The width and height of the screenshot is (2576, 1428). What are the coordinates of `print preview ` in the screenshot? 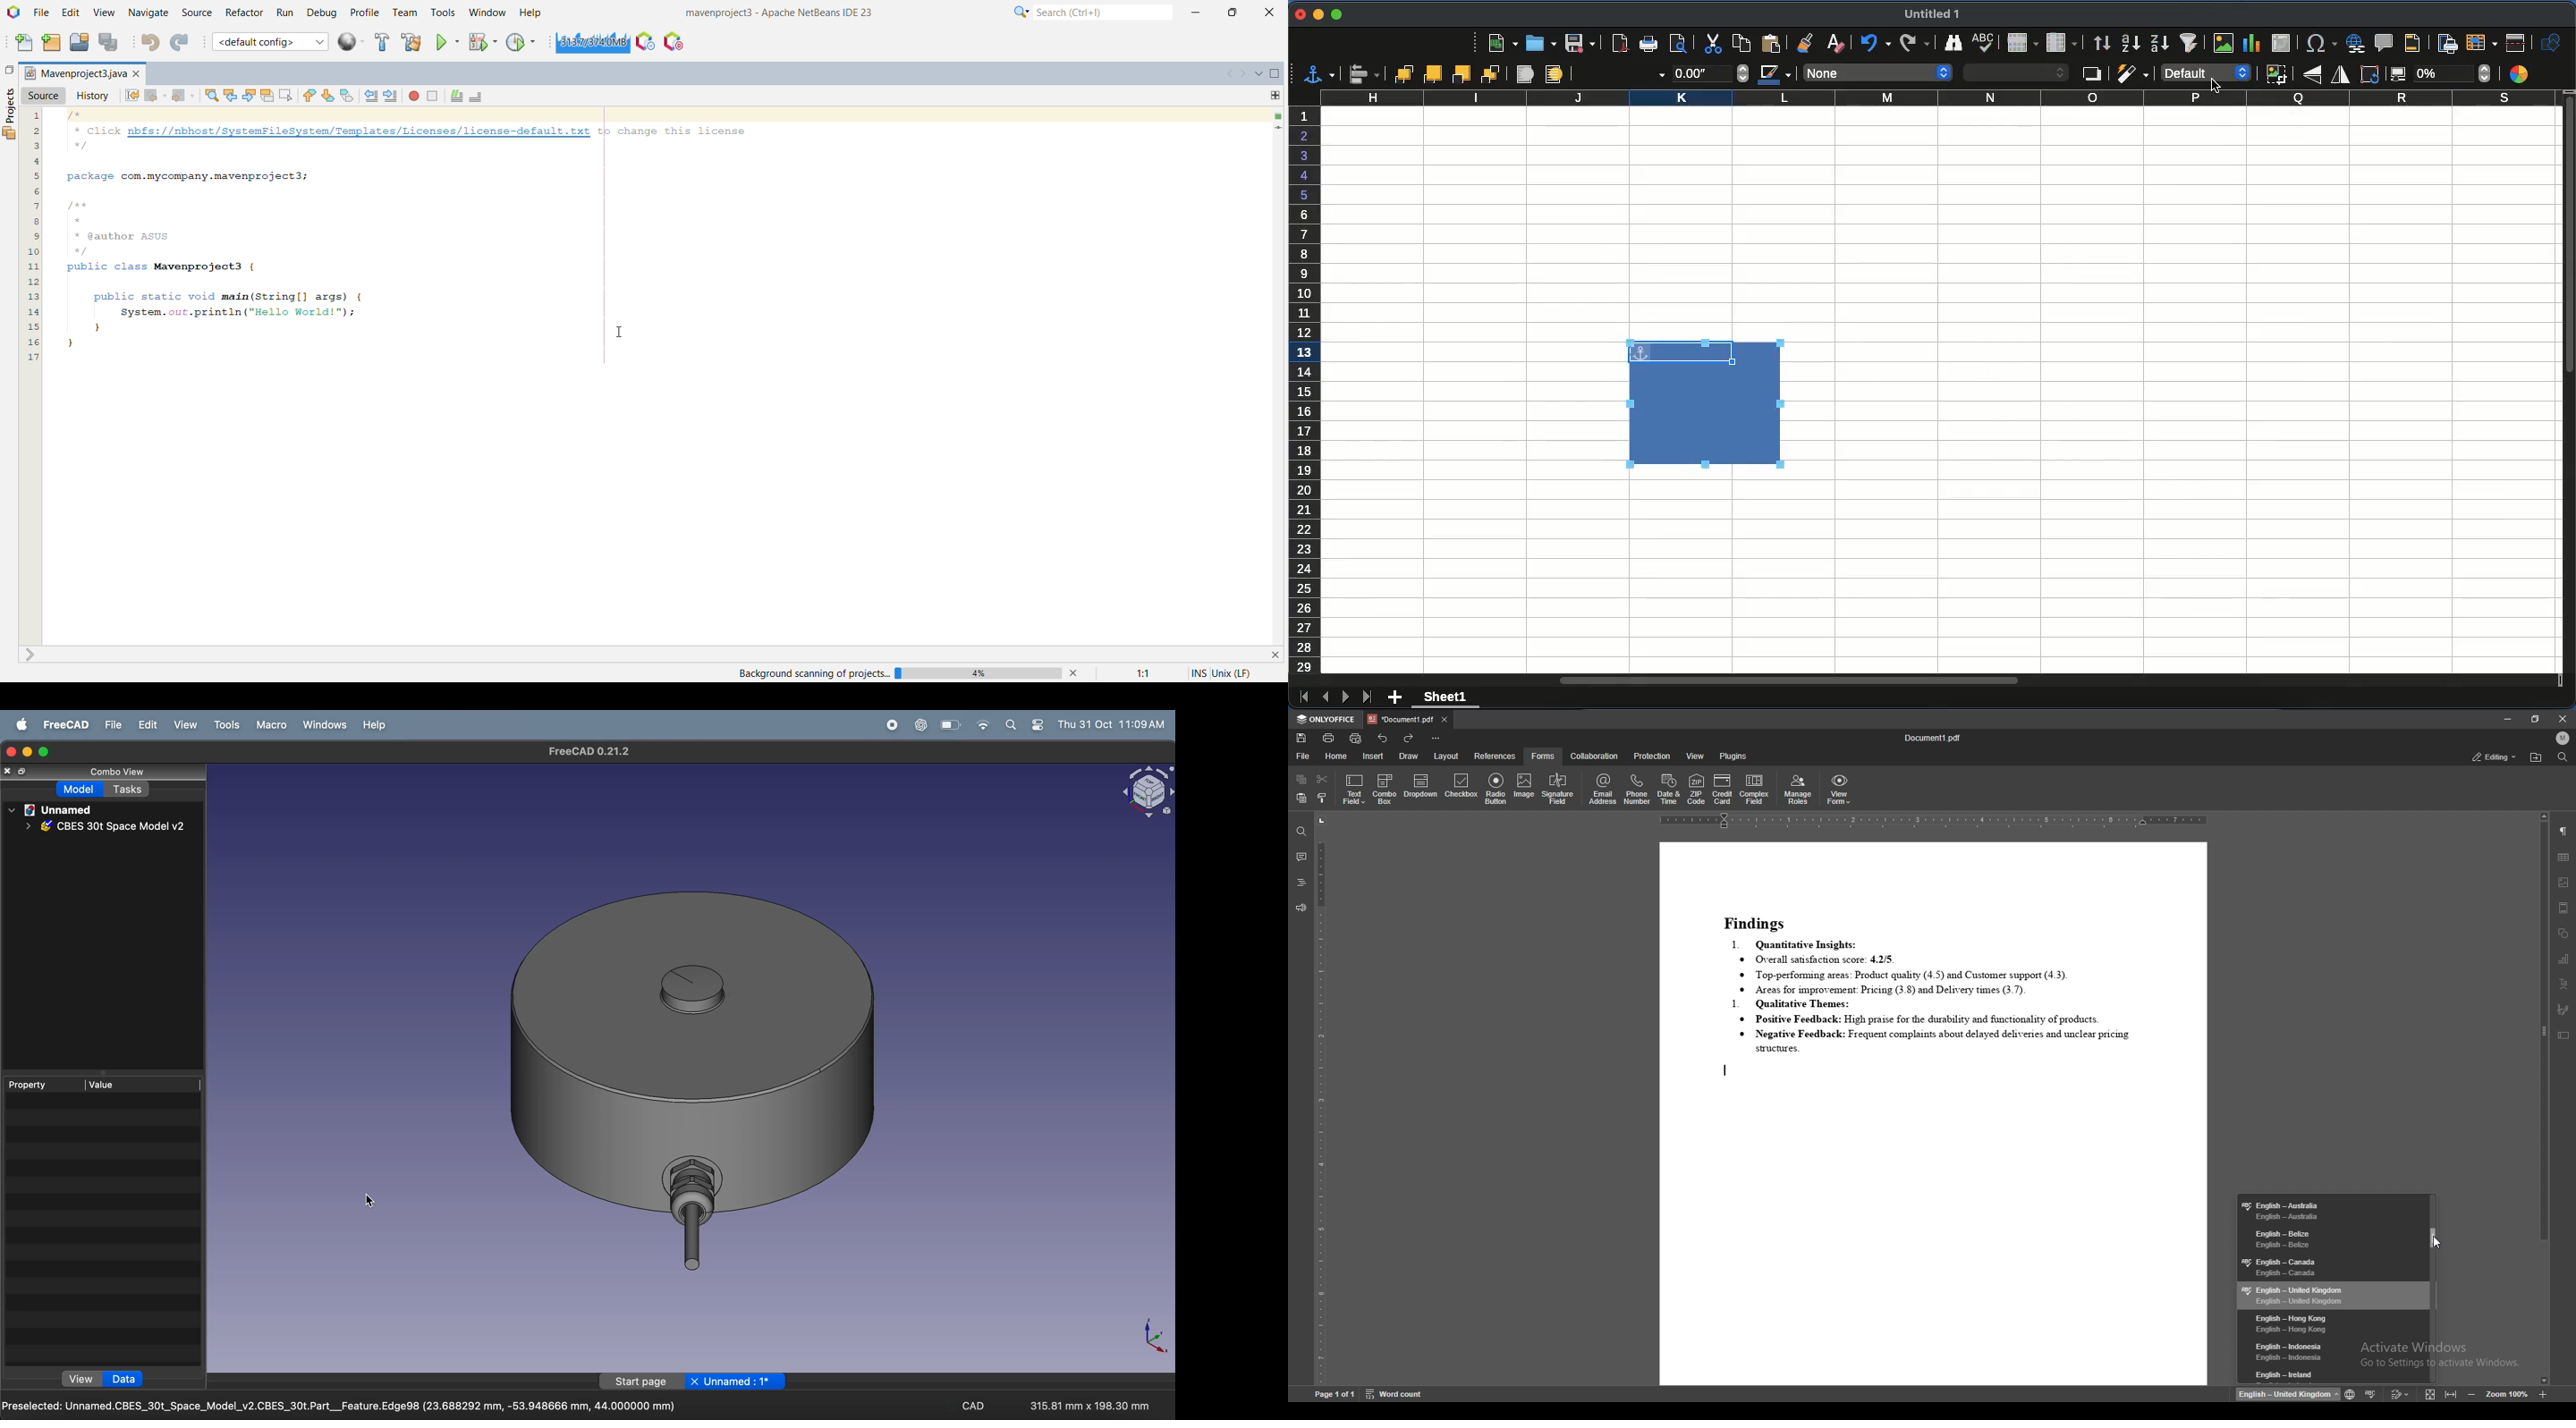 It's located at (1682, 44).